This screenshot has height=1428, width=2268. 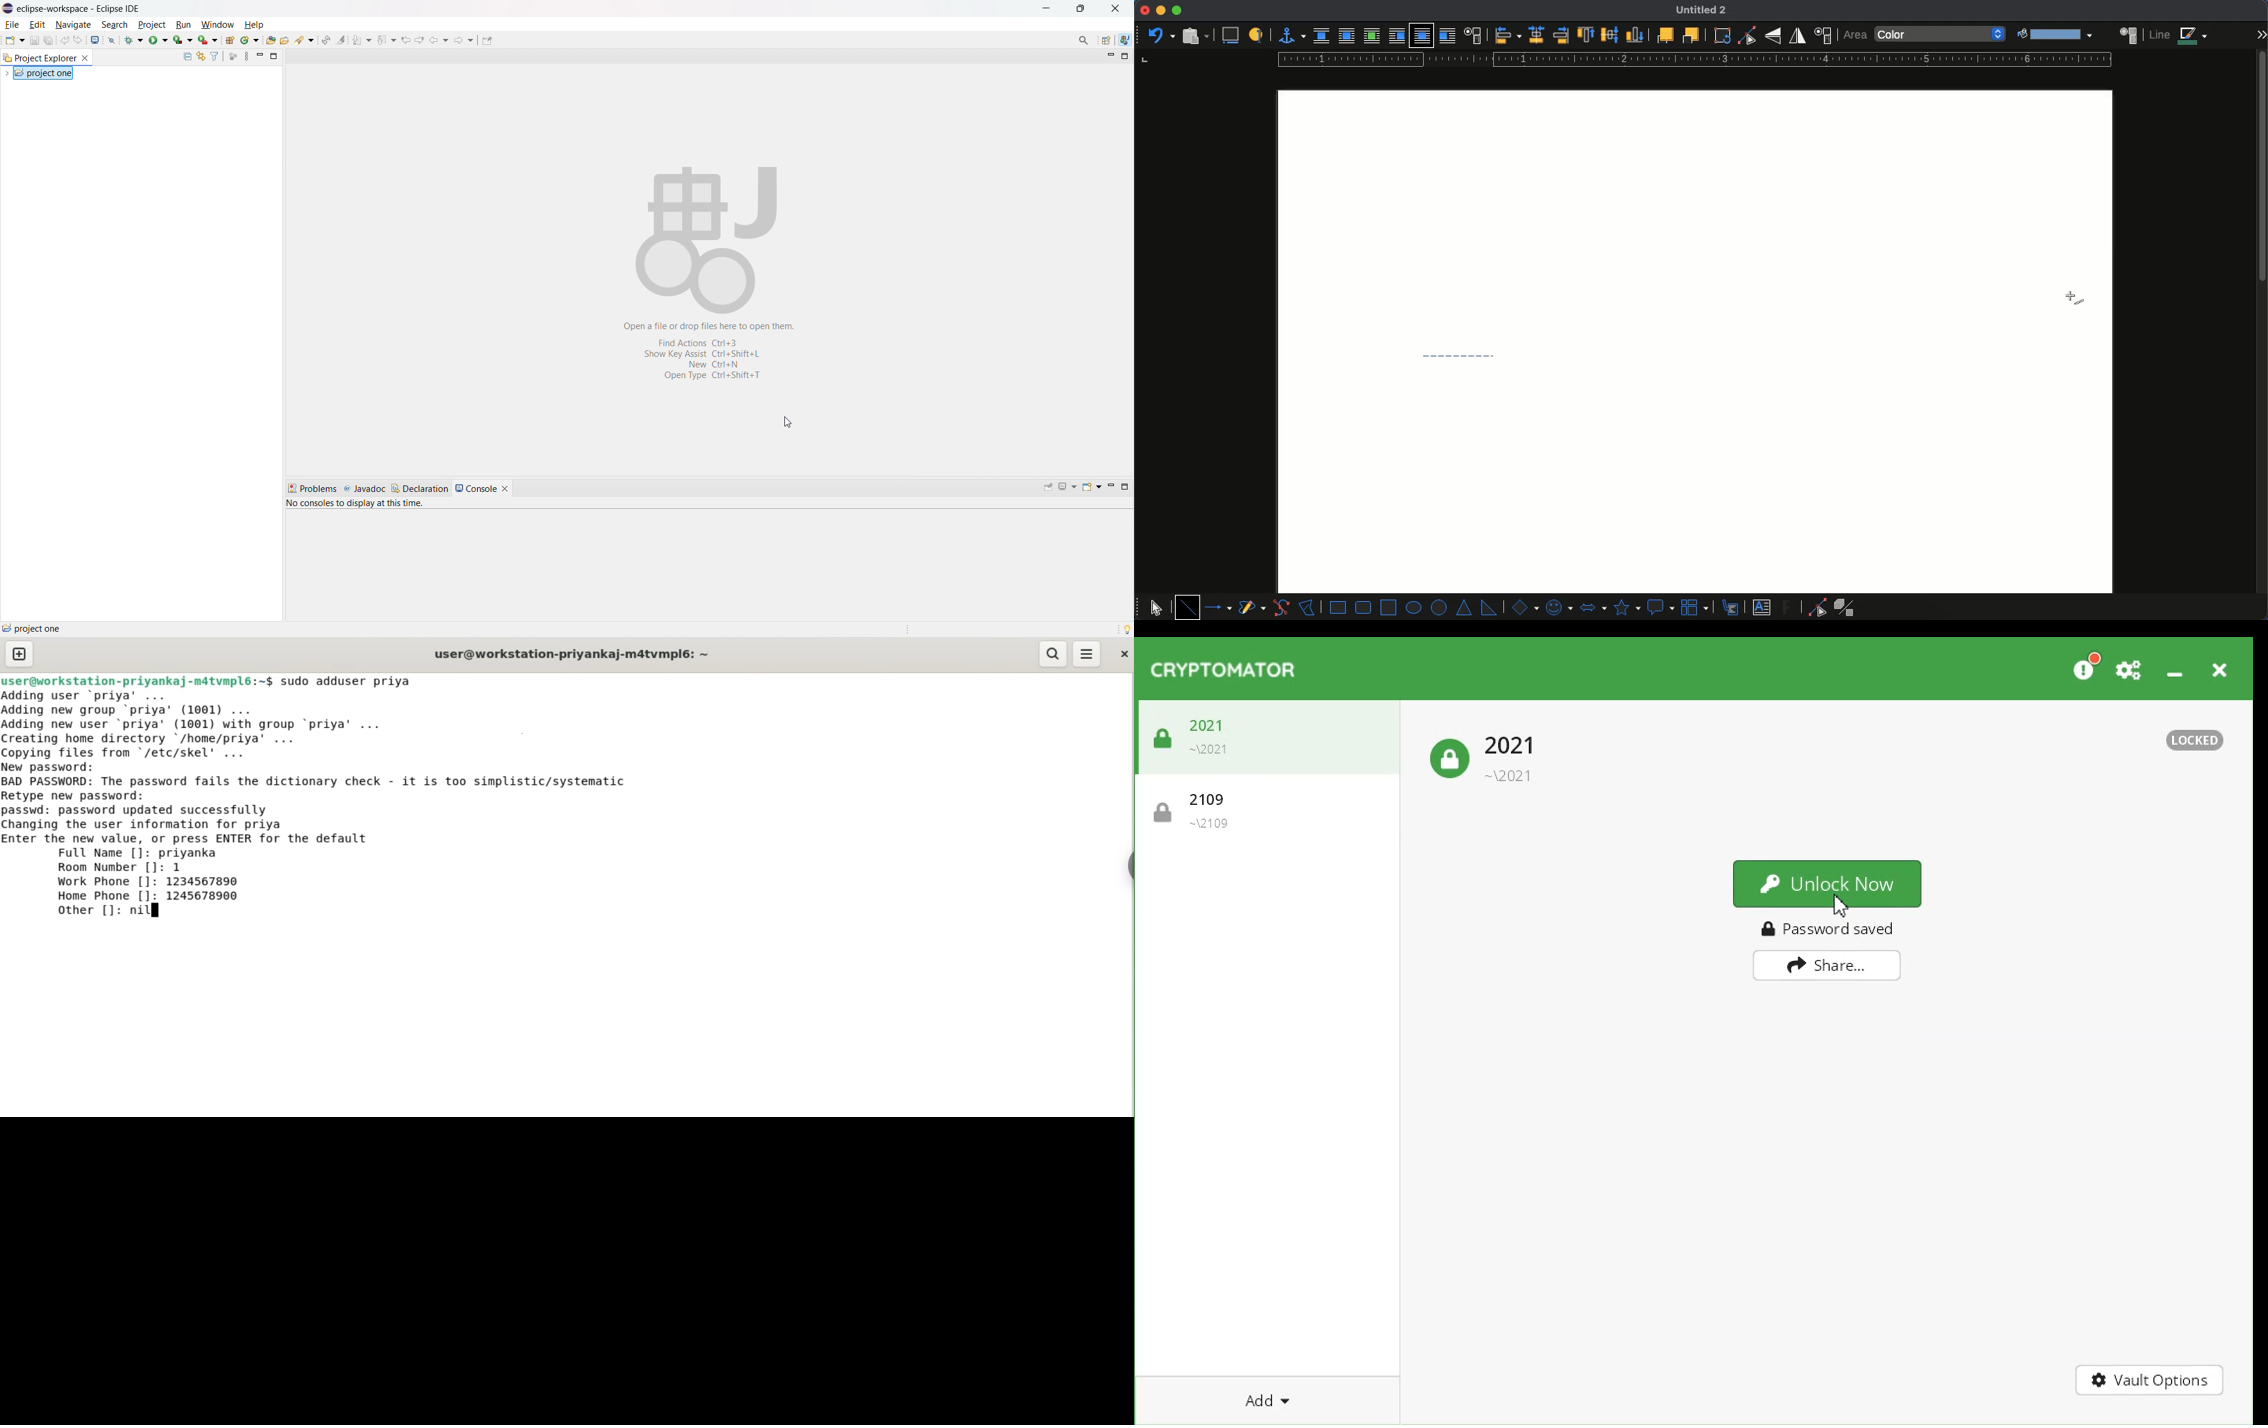 What do you see at coordinates (1773, 35) in the screenshot?
I see `flip vertically` at bounding box center [1773, 35].